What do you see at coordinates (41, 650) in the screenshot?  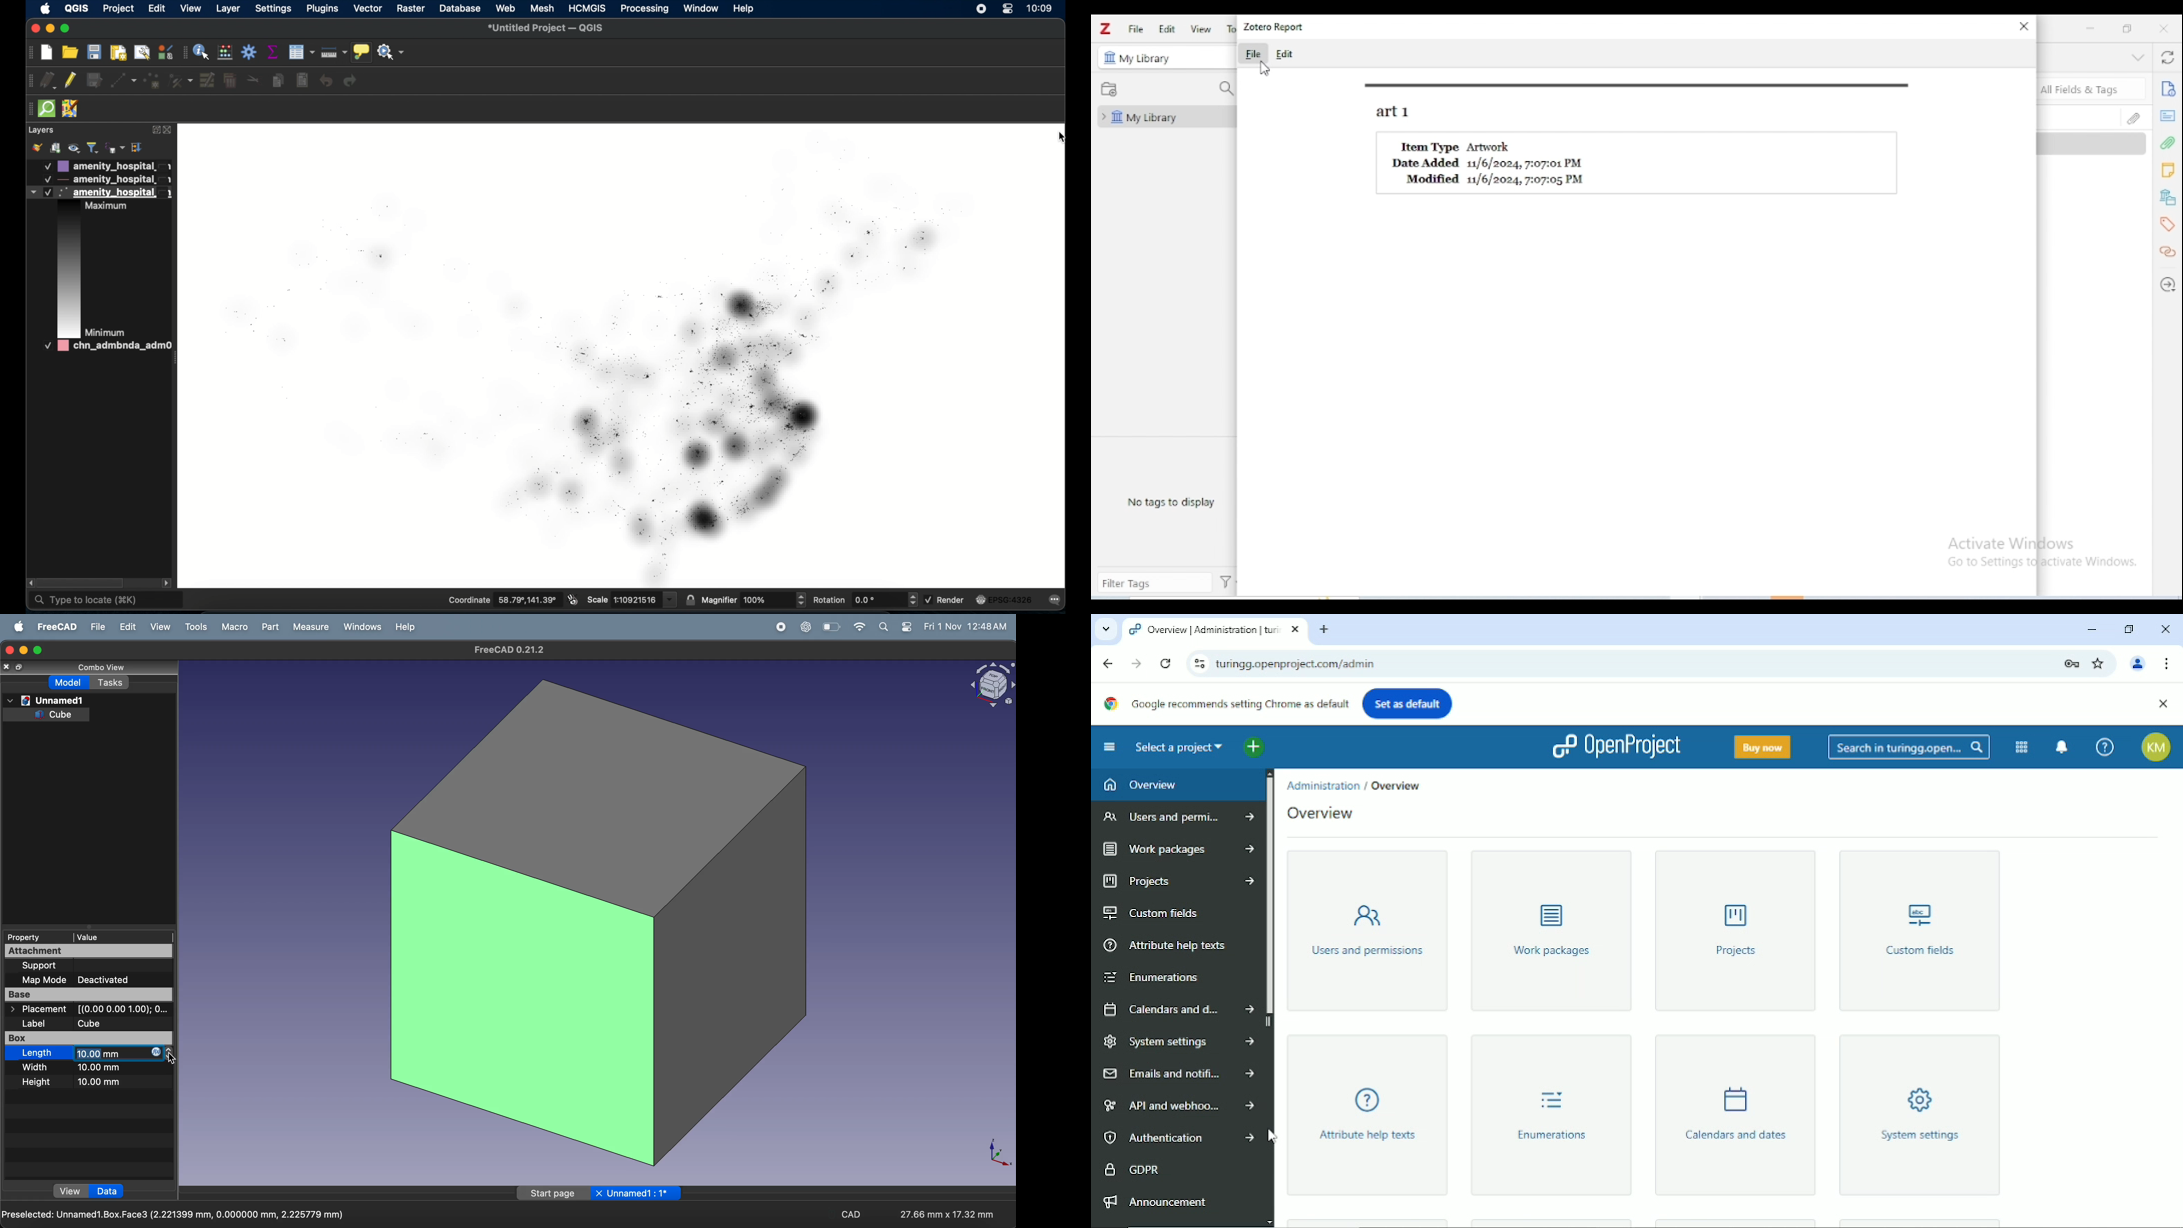 I see `maximize` at bounding box center [41, 650].